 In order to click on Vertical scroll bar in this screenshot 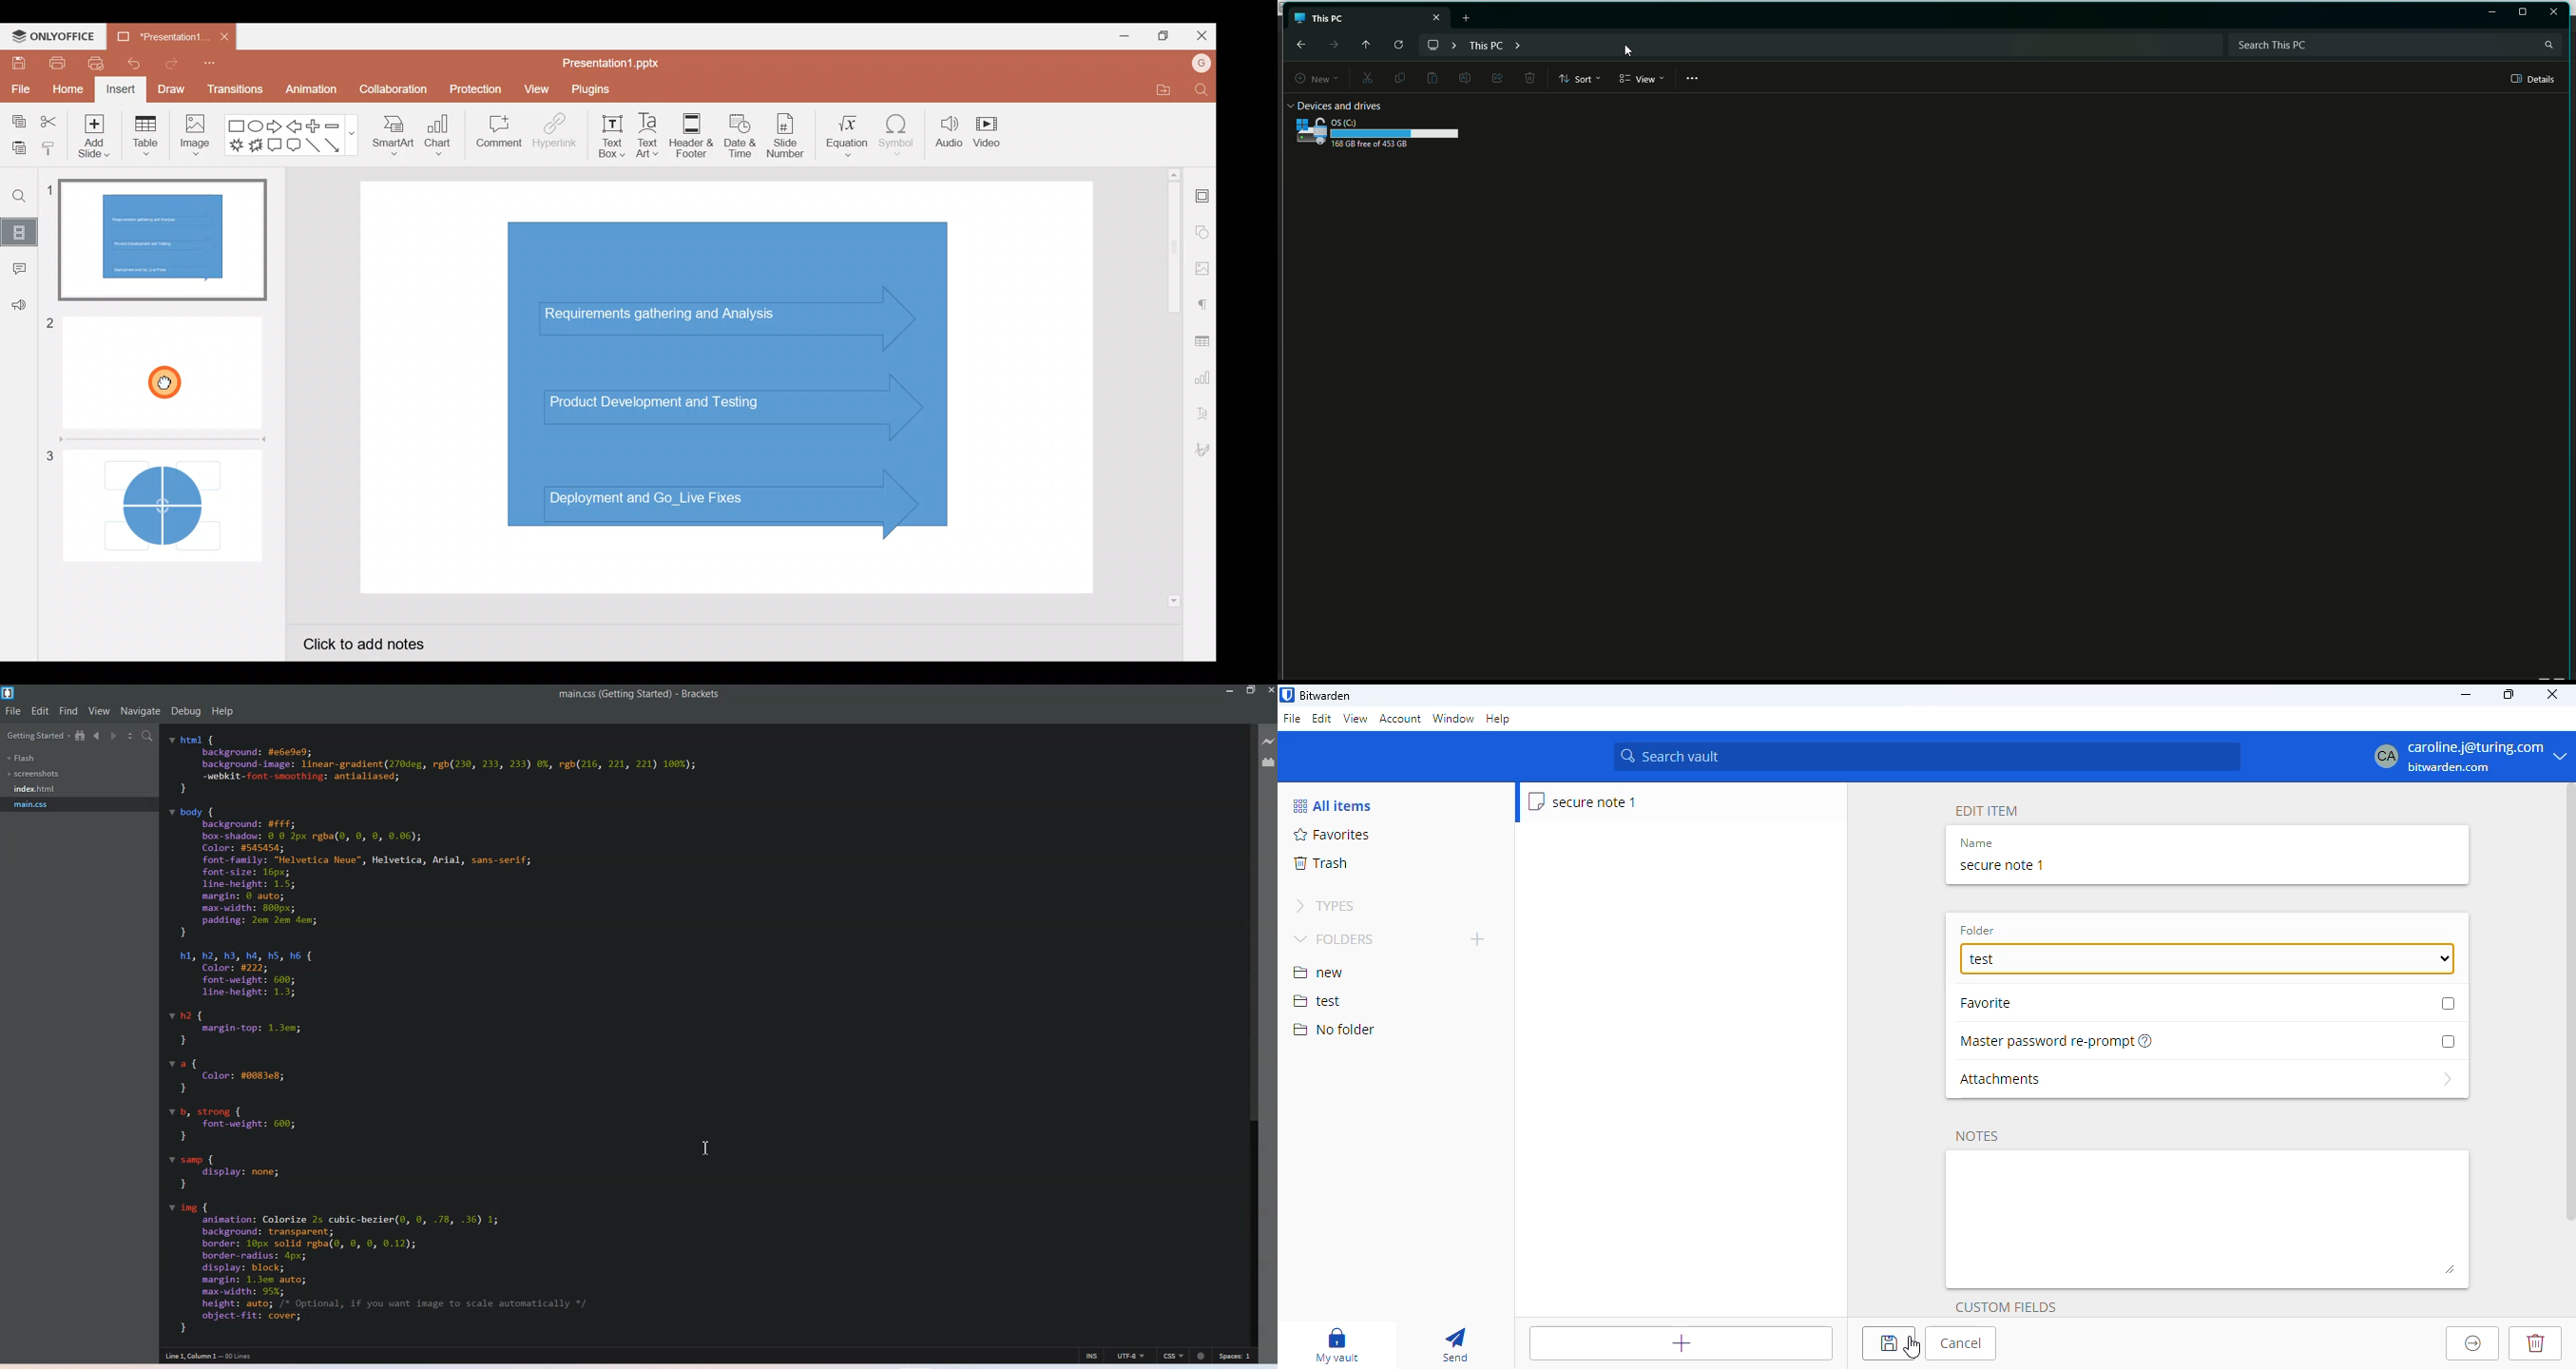, I will do `click(1248, 1026)`.